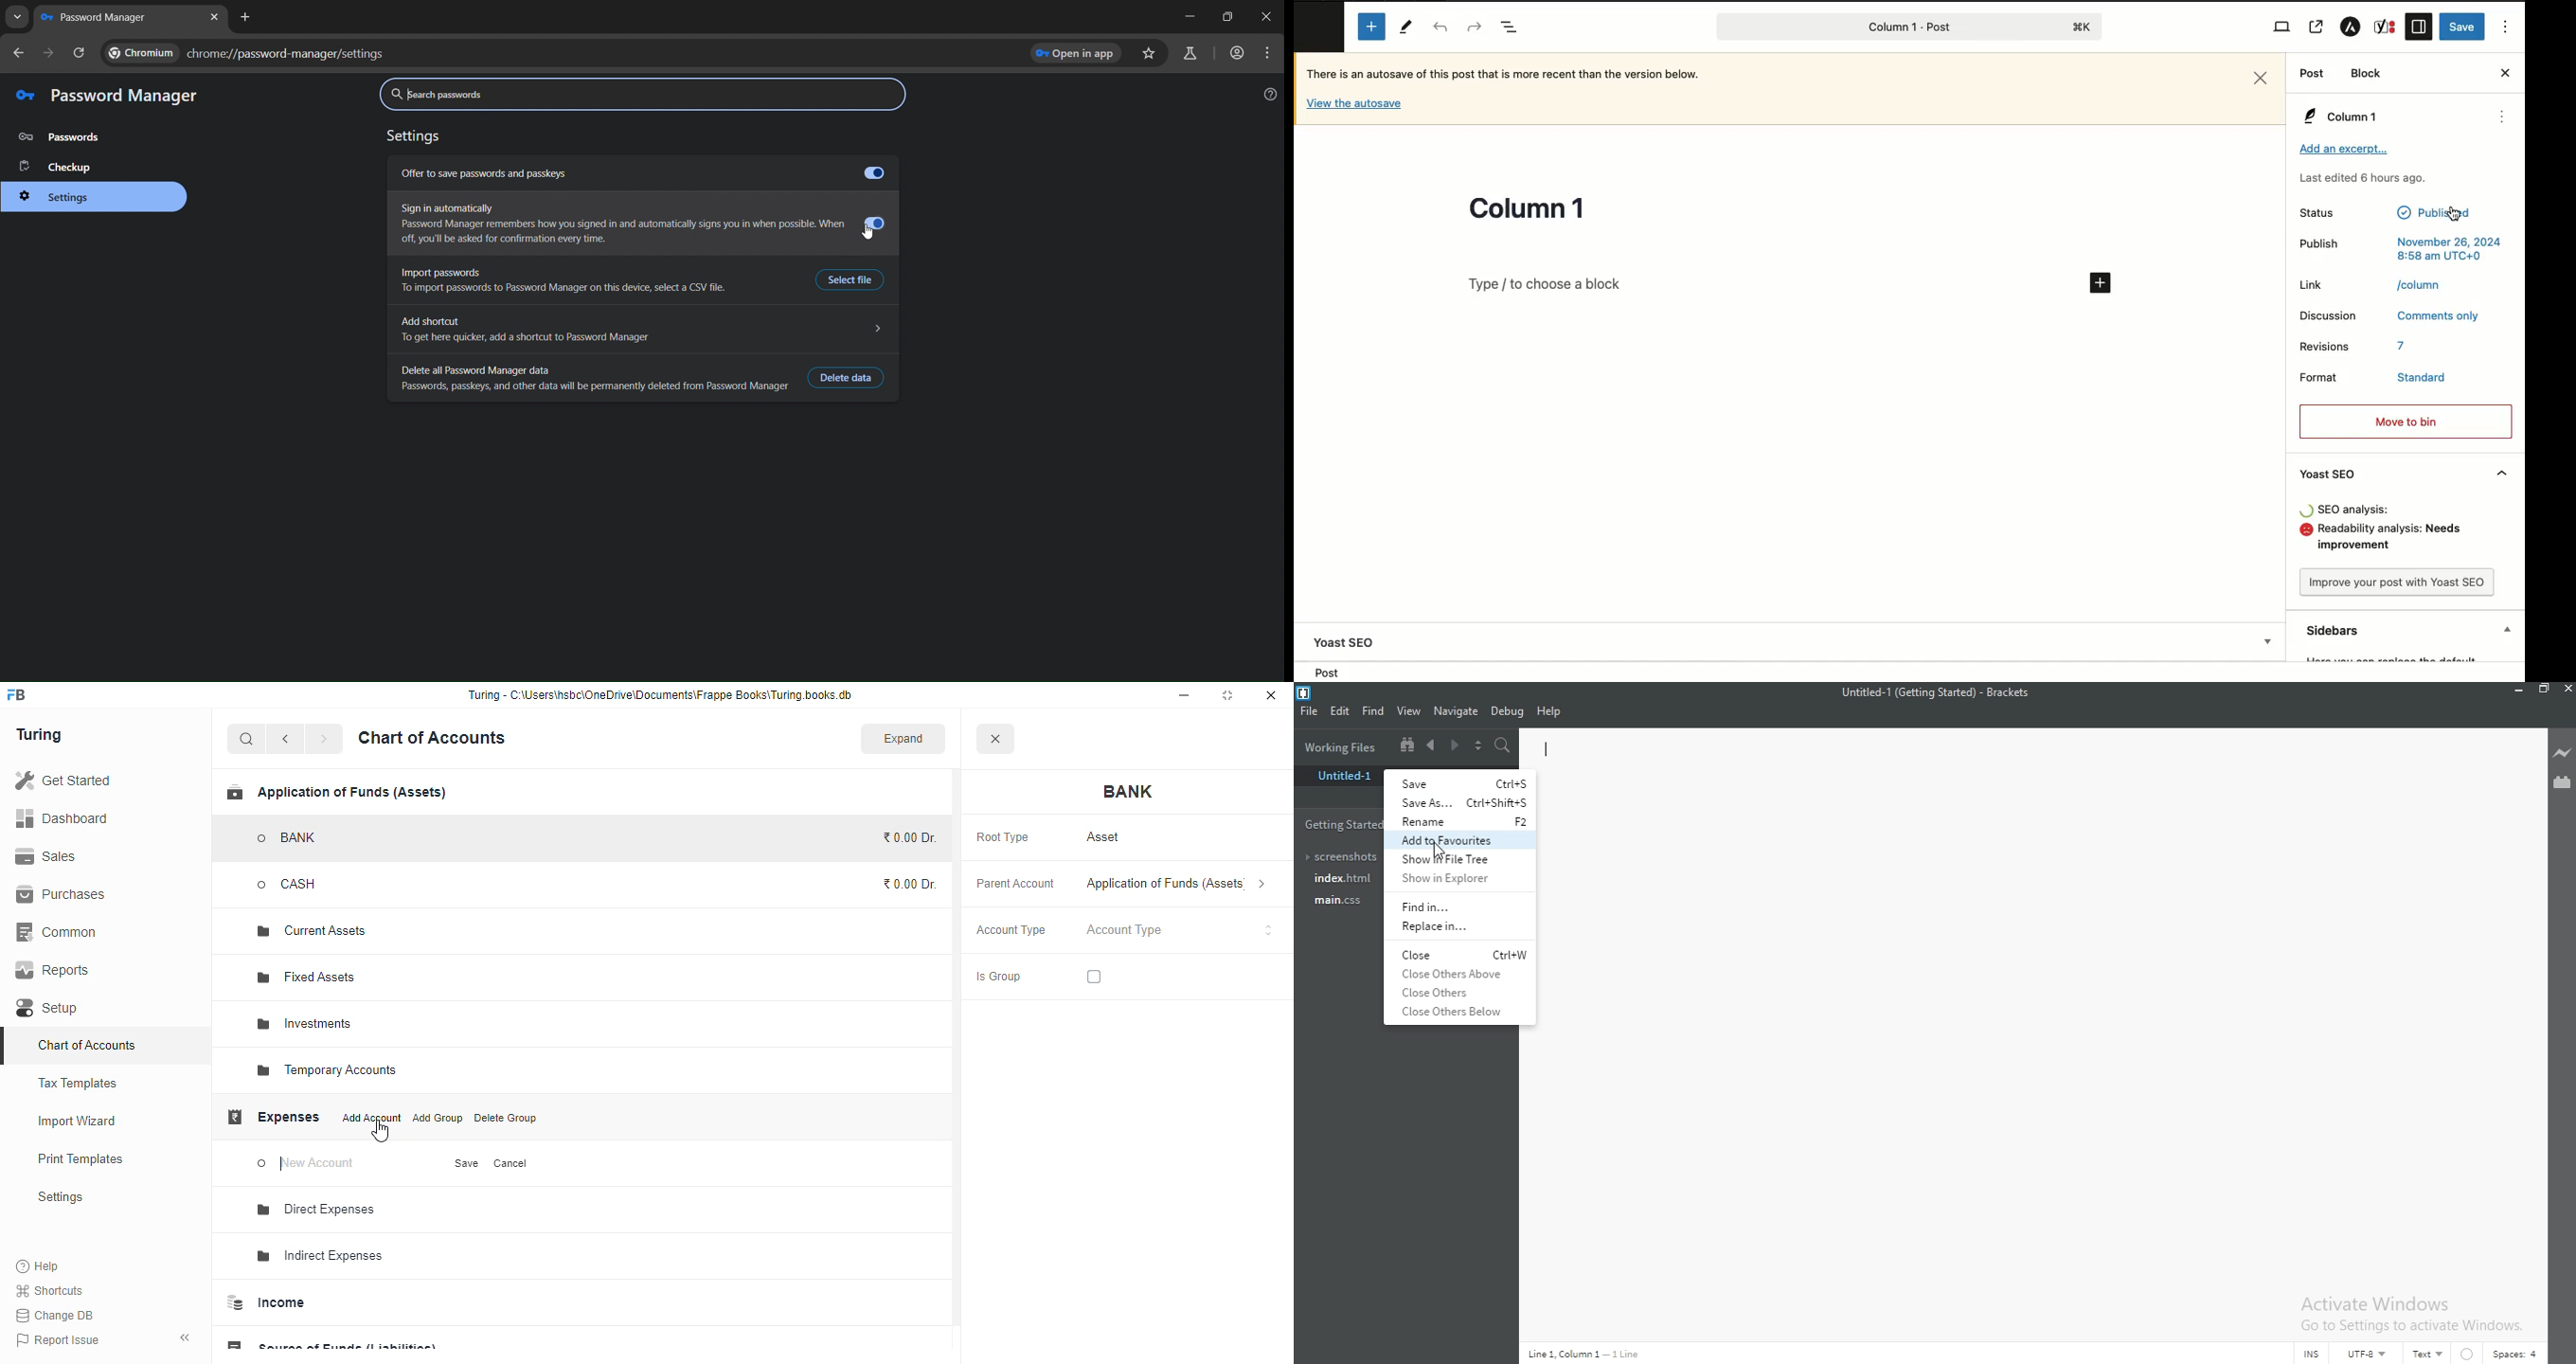 The width and height of the screenshot is (2576, 1372). I want to click on toggle sidebar, so click(186, 1337).